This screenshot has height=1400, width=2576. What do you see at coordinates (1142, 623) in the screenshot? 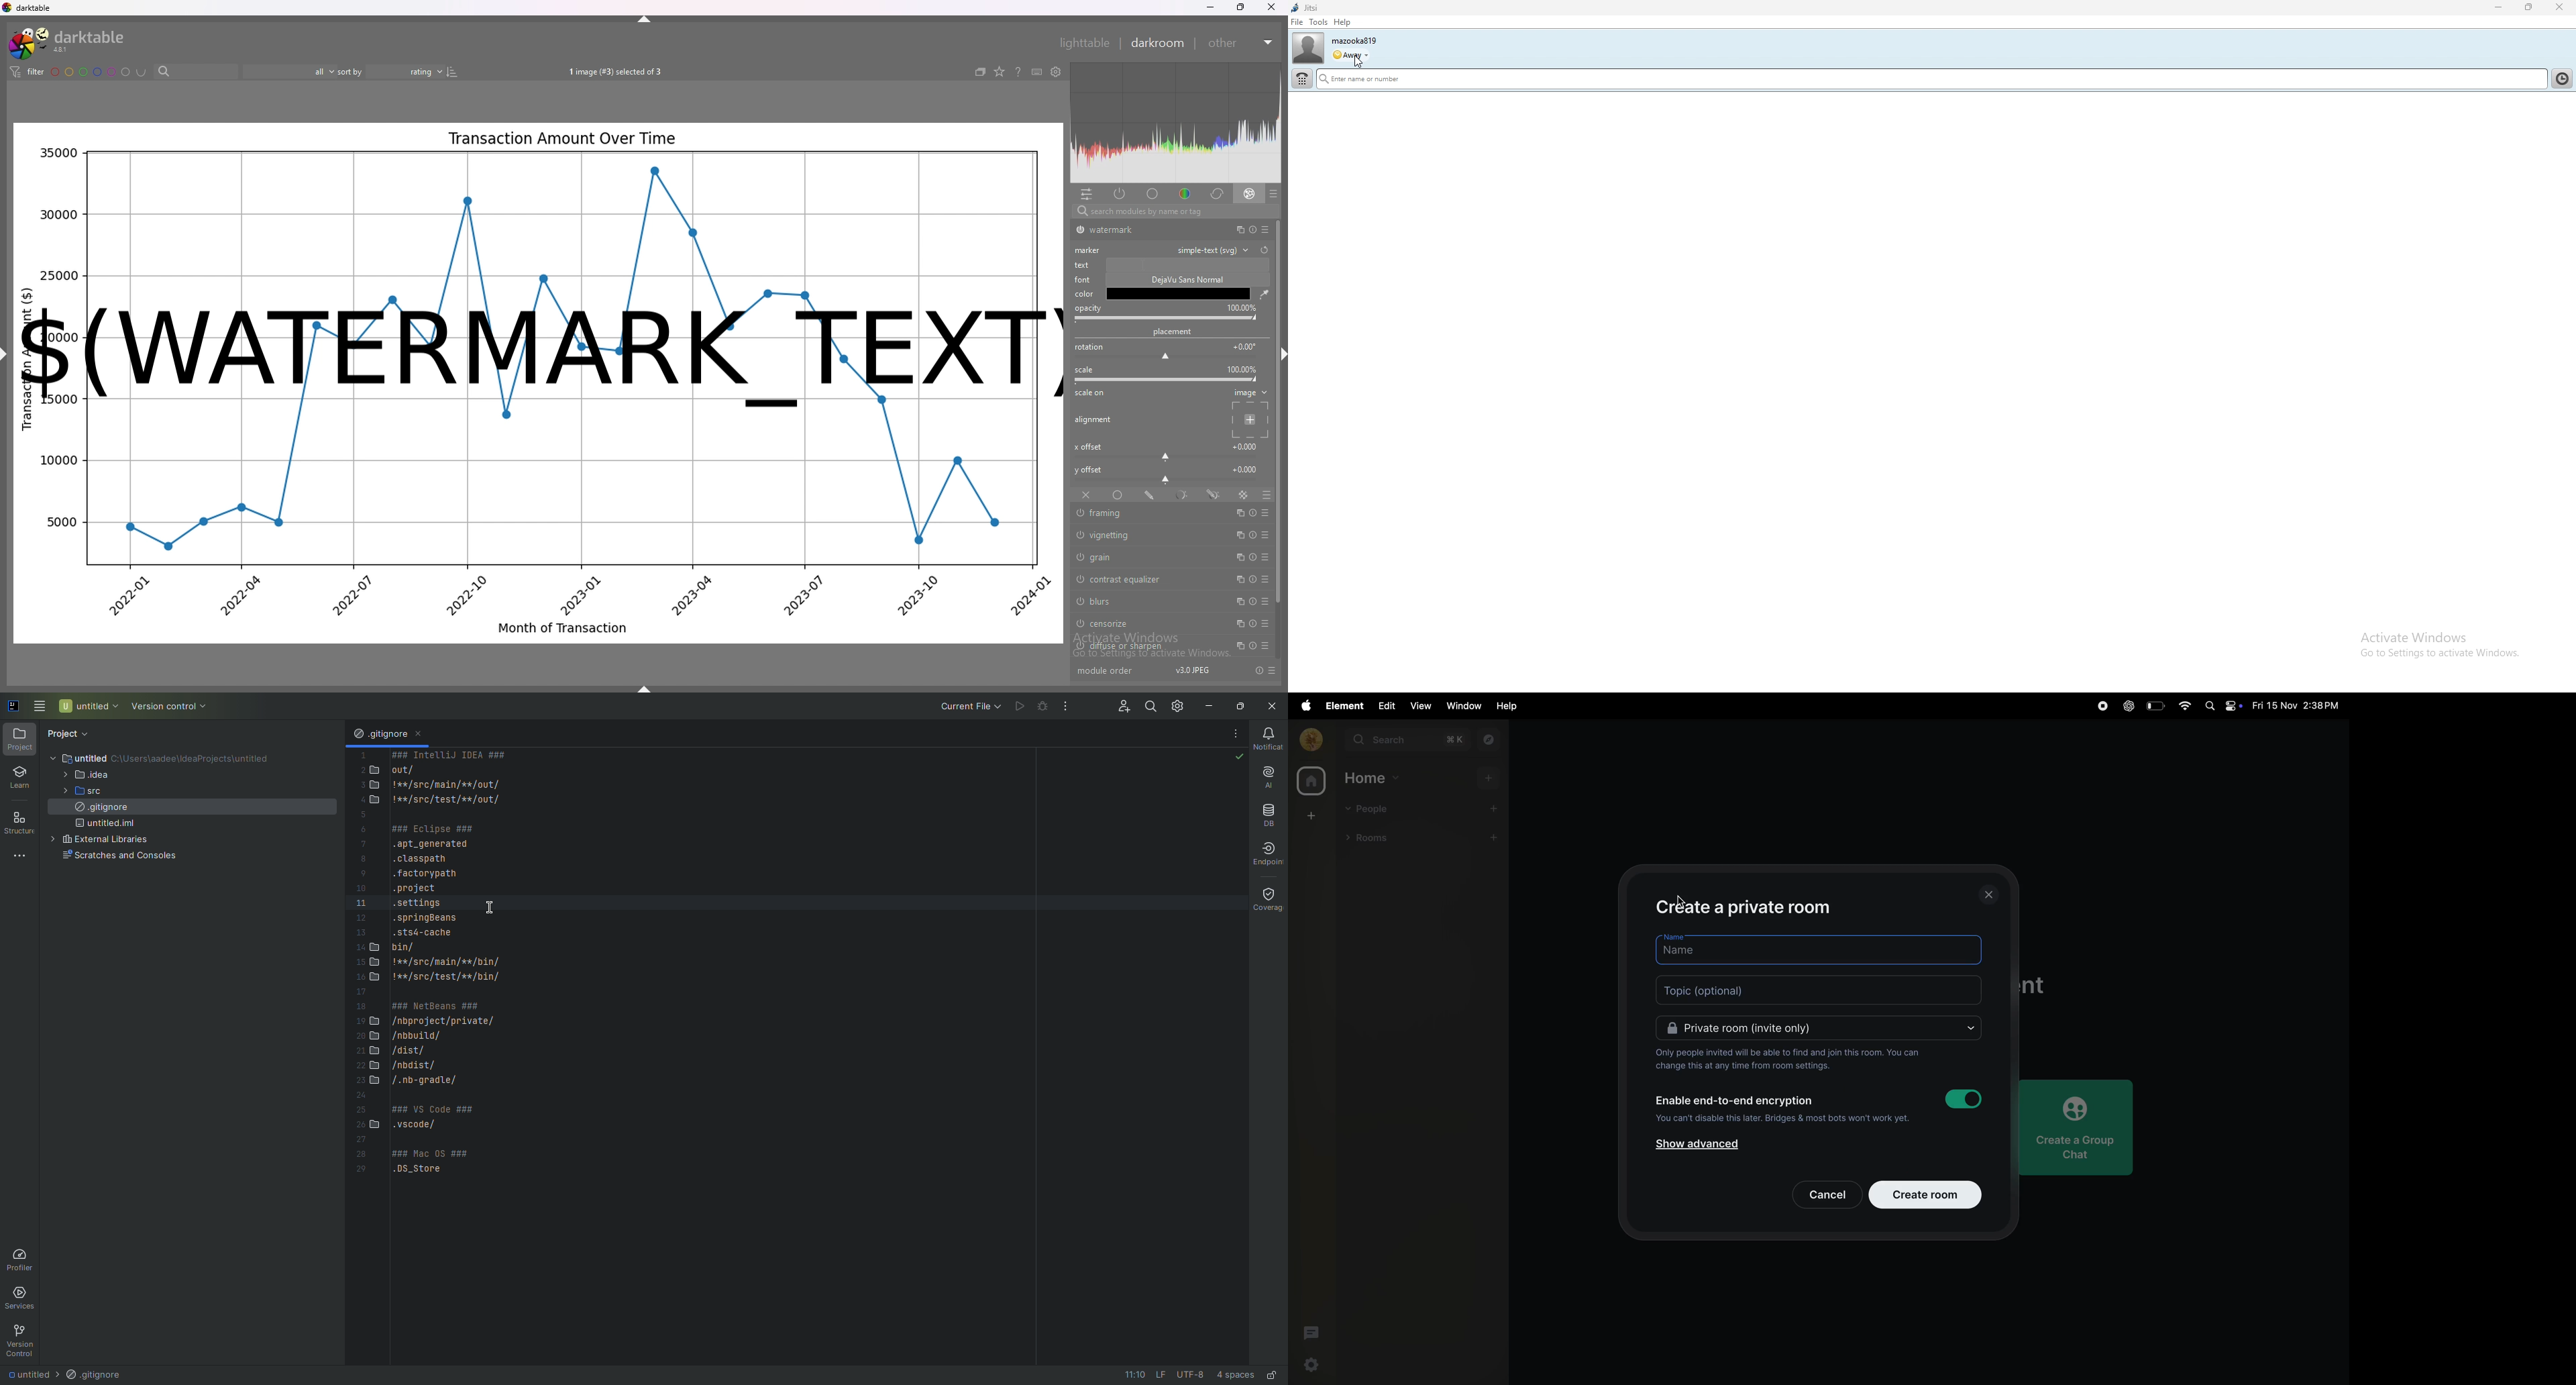
I see `censorize` at bounding box center [1142, 623].